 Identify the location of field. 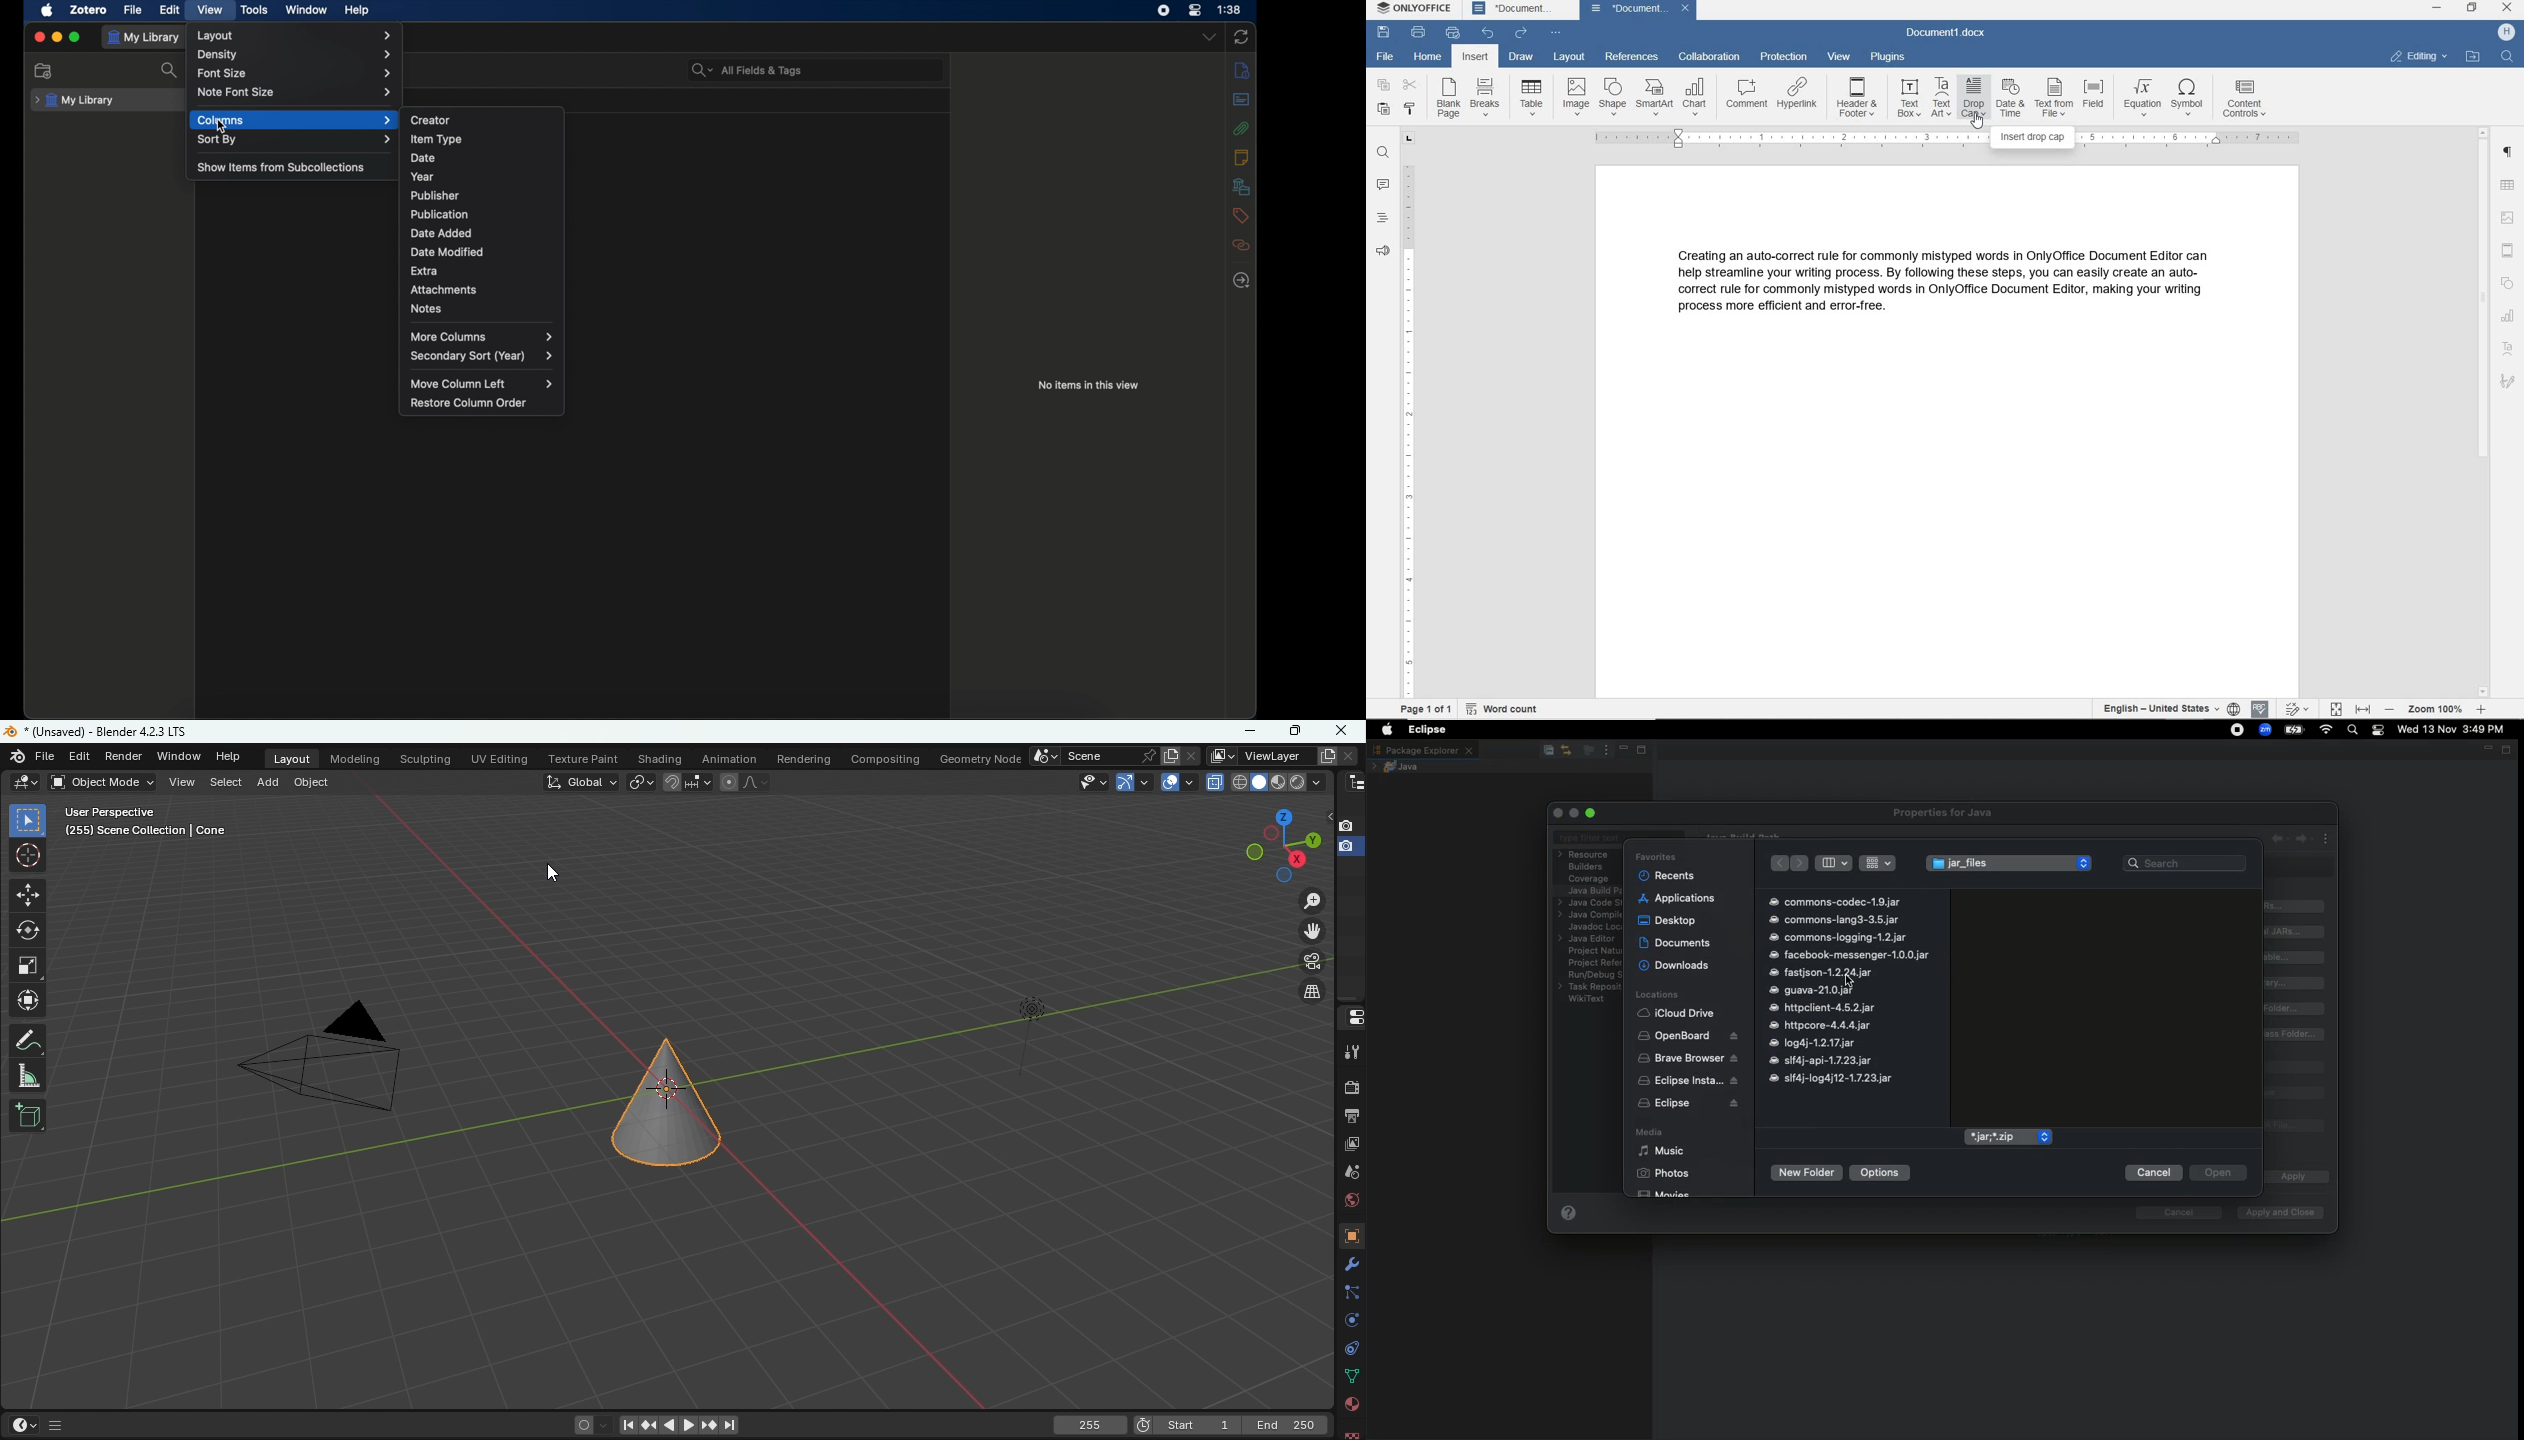
(2096, 98).